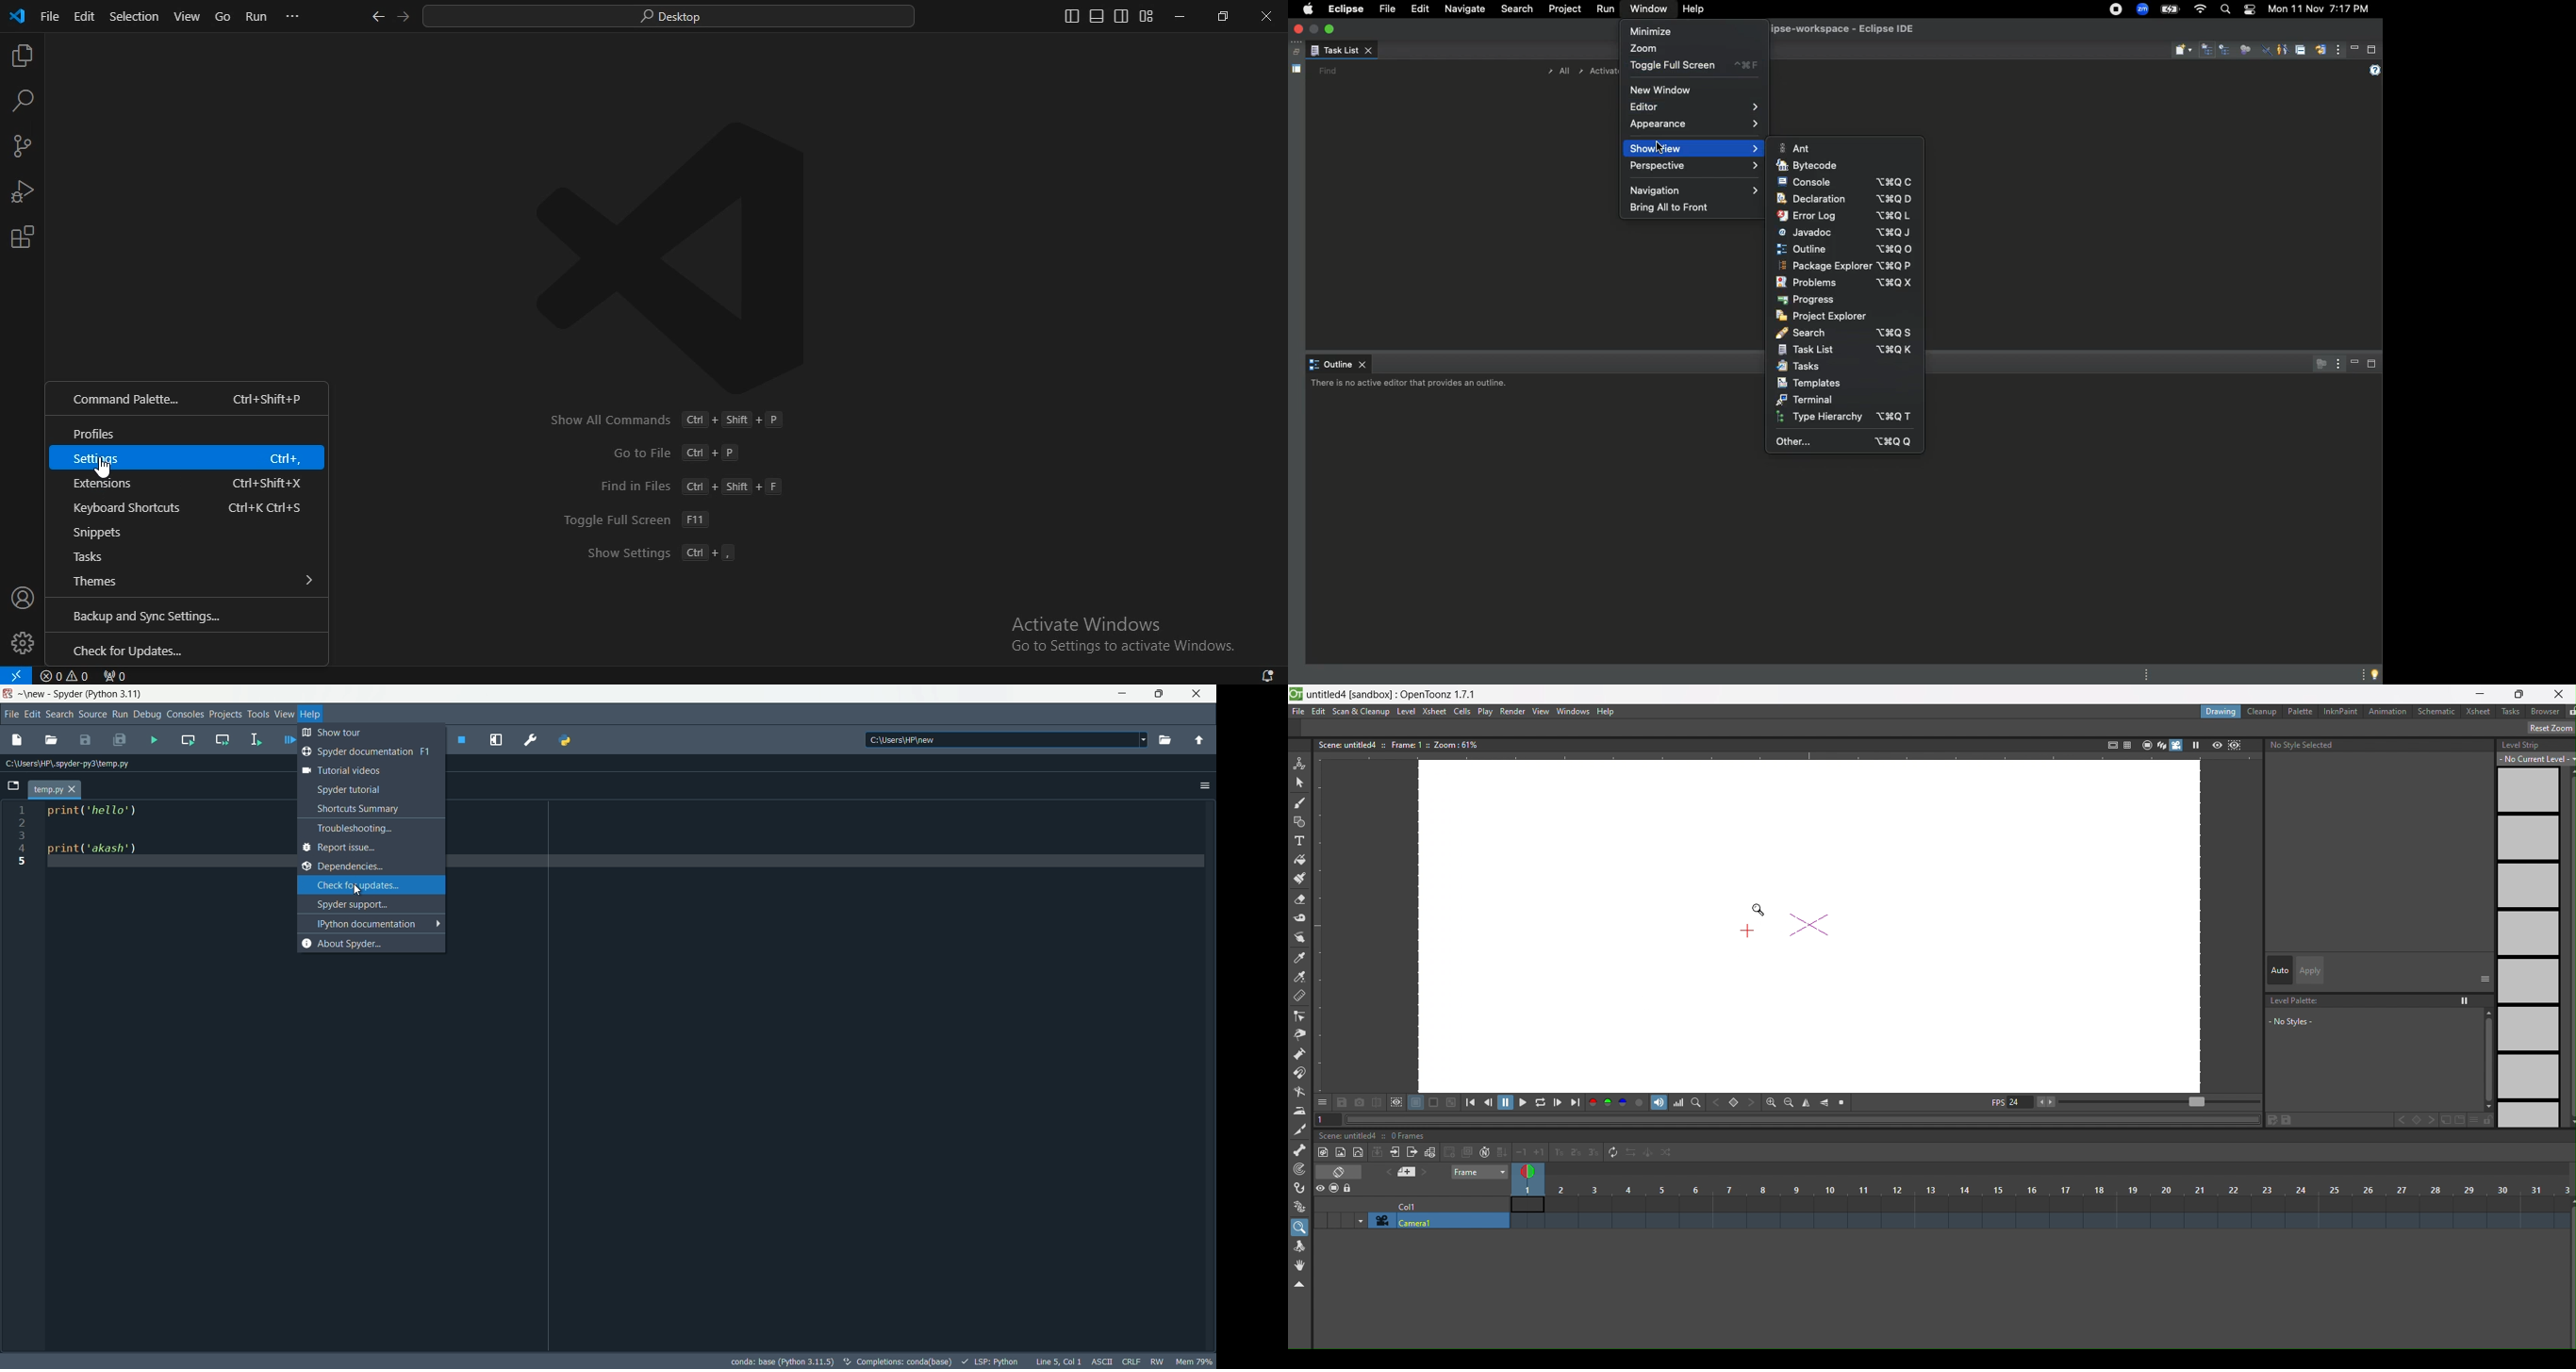 The height and width of the screenshot is (1372, 2576). I want to click on python 3.11, so click(116, 694).